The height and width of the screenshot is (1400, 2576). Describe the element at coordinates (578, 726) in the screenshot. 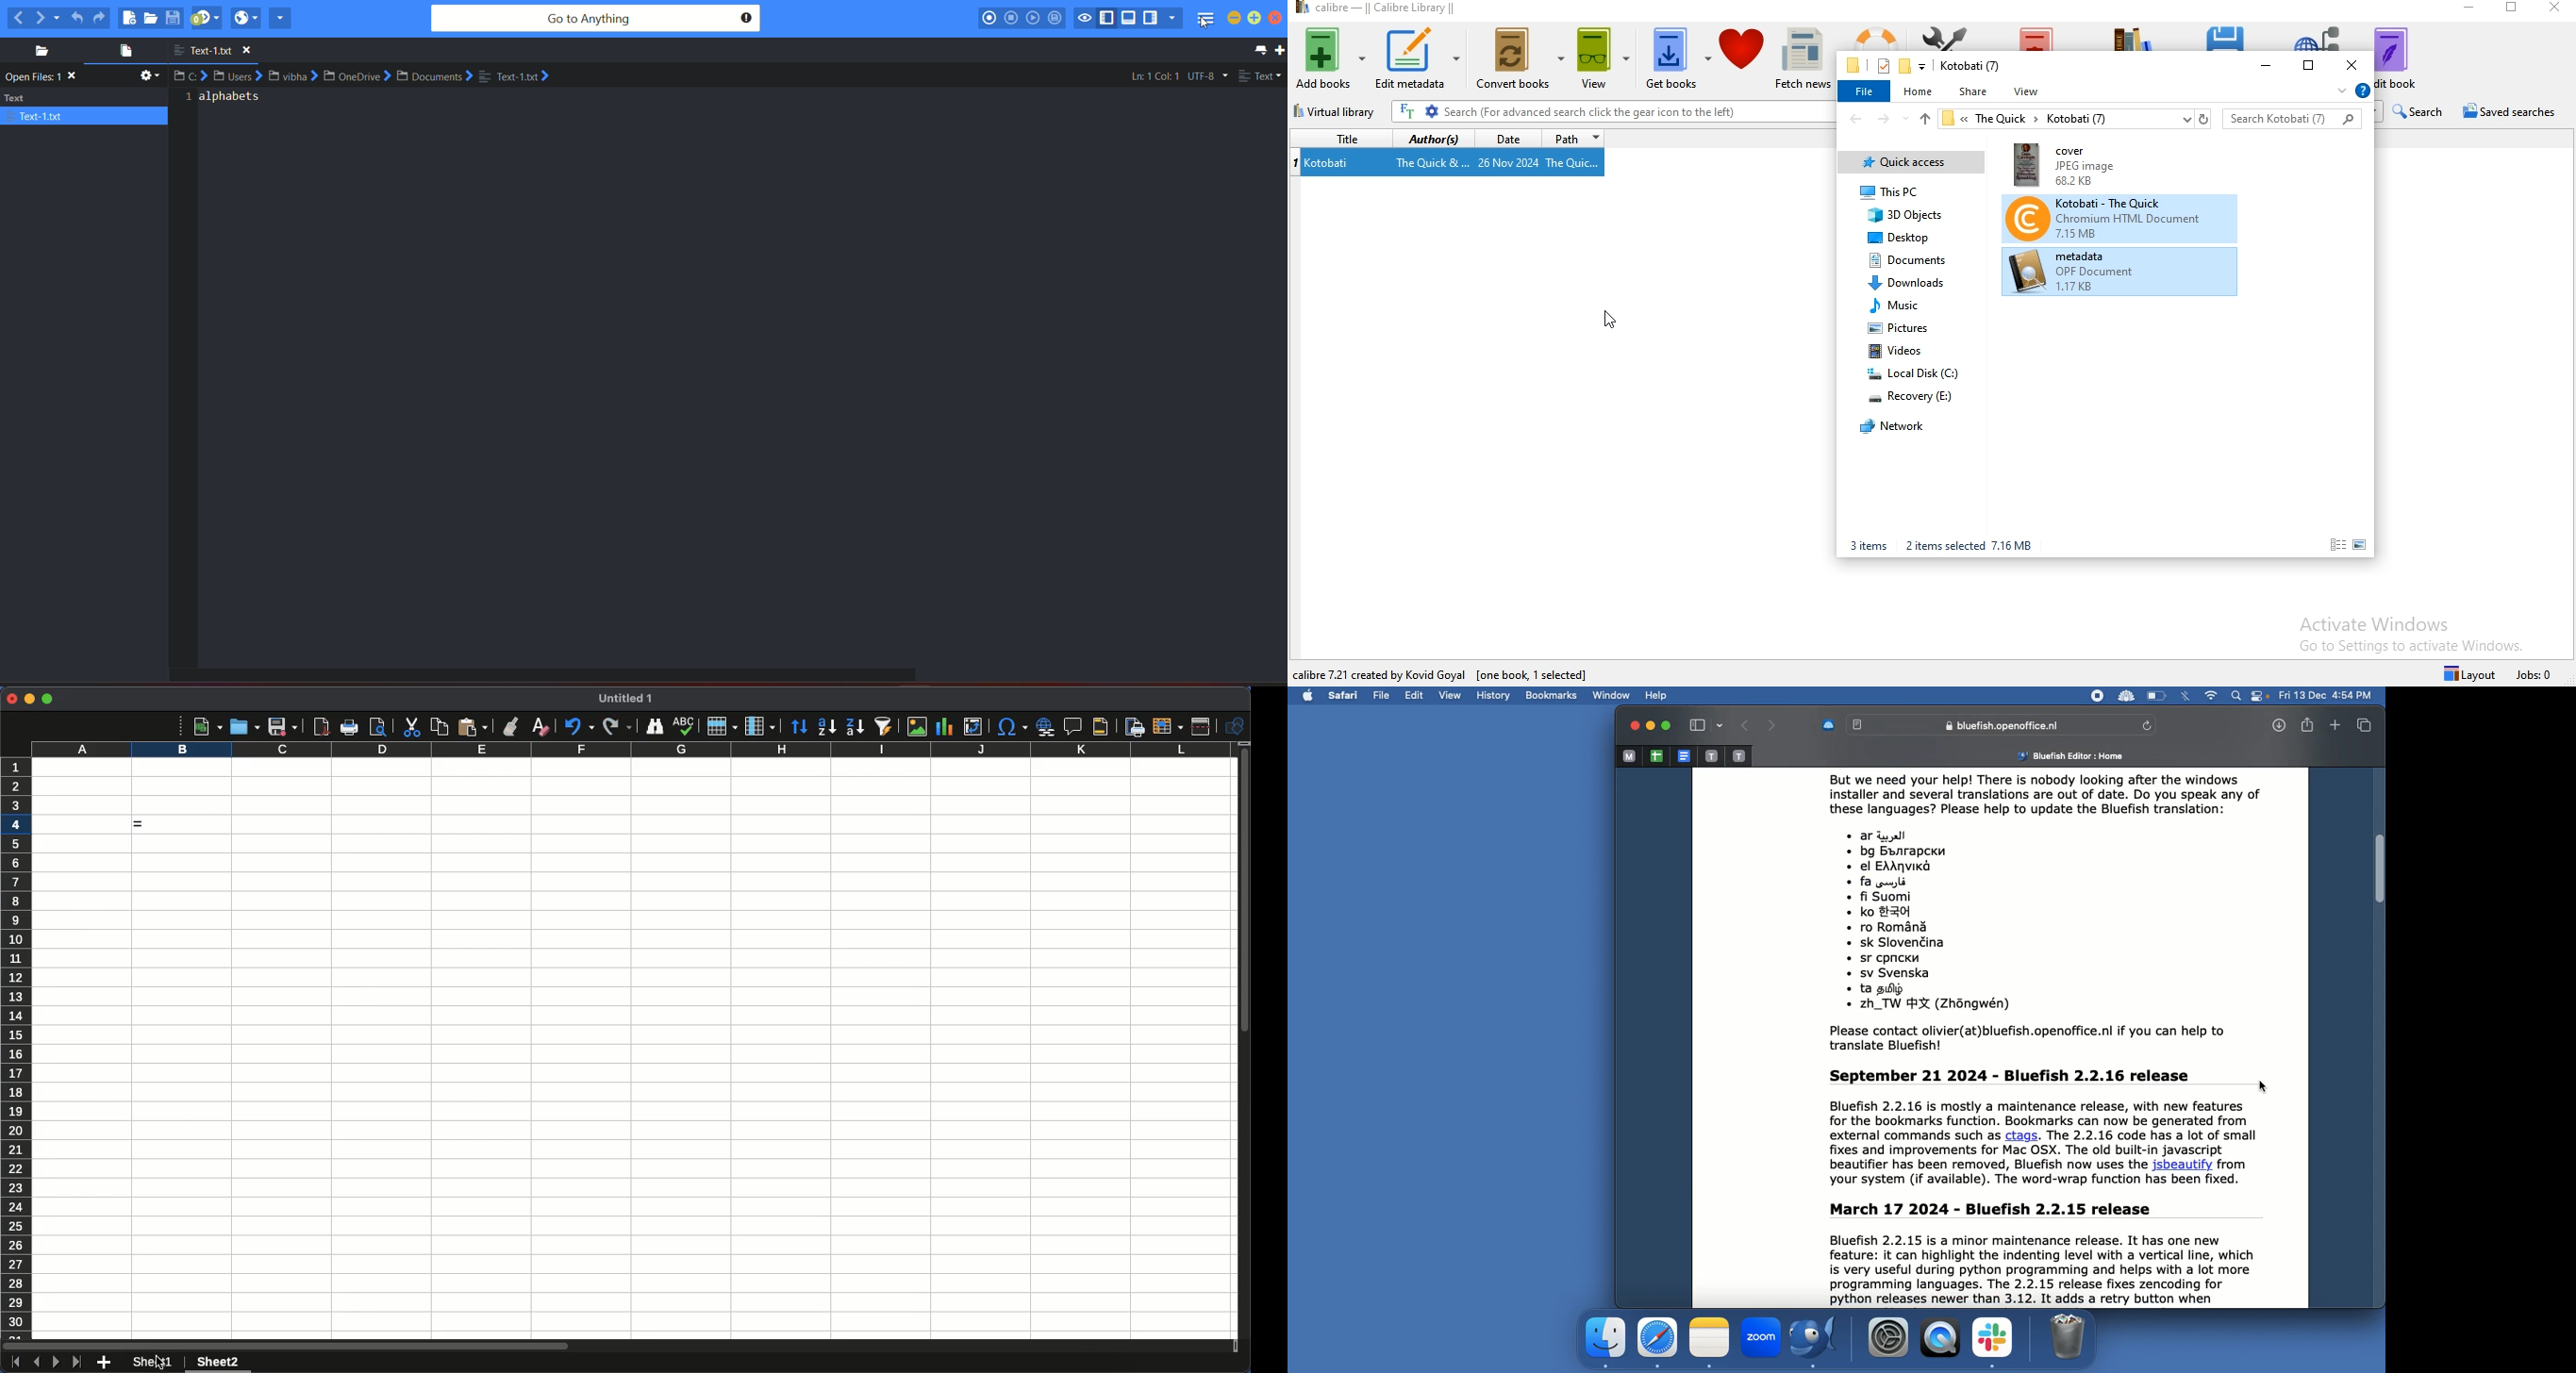

I see `Undo` at that location.